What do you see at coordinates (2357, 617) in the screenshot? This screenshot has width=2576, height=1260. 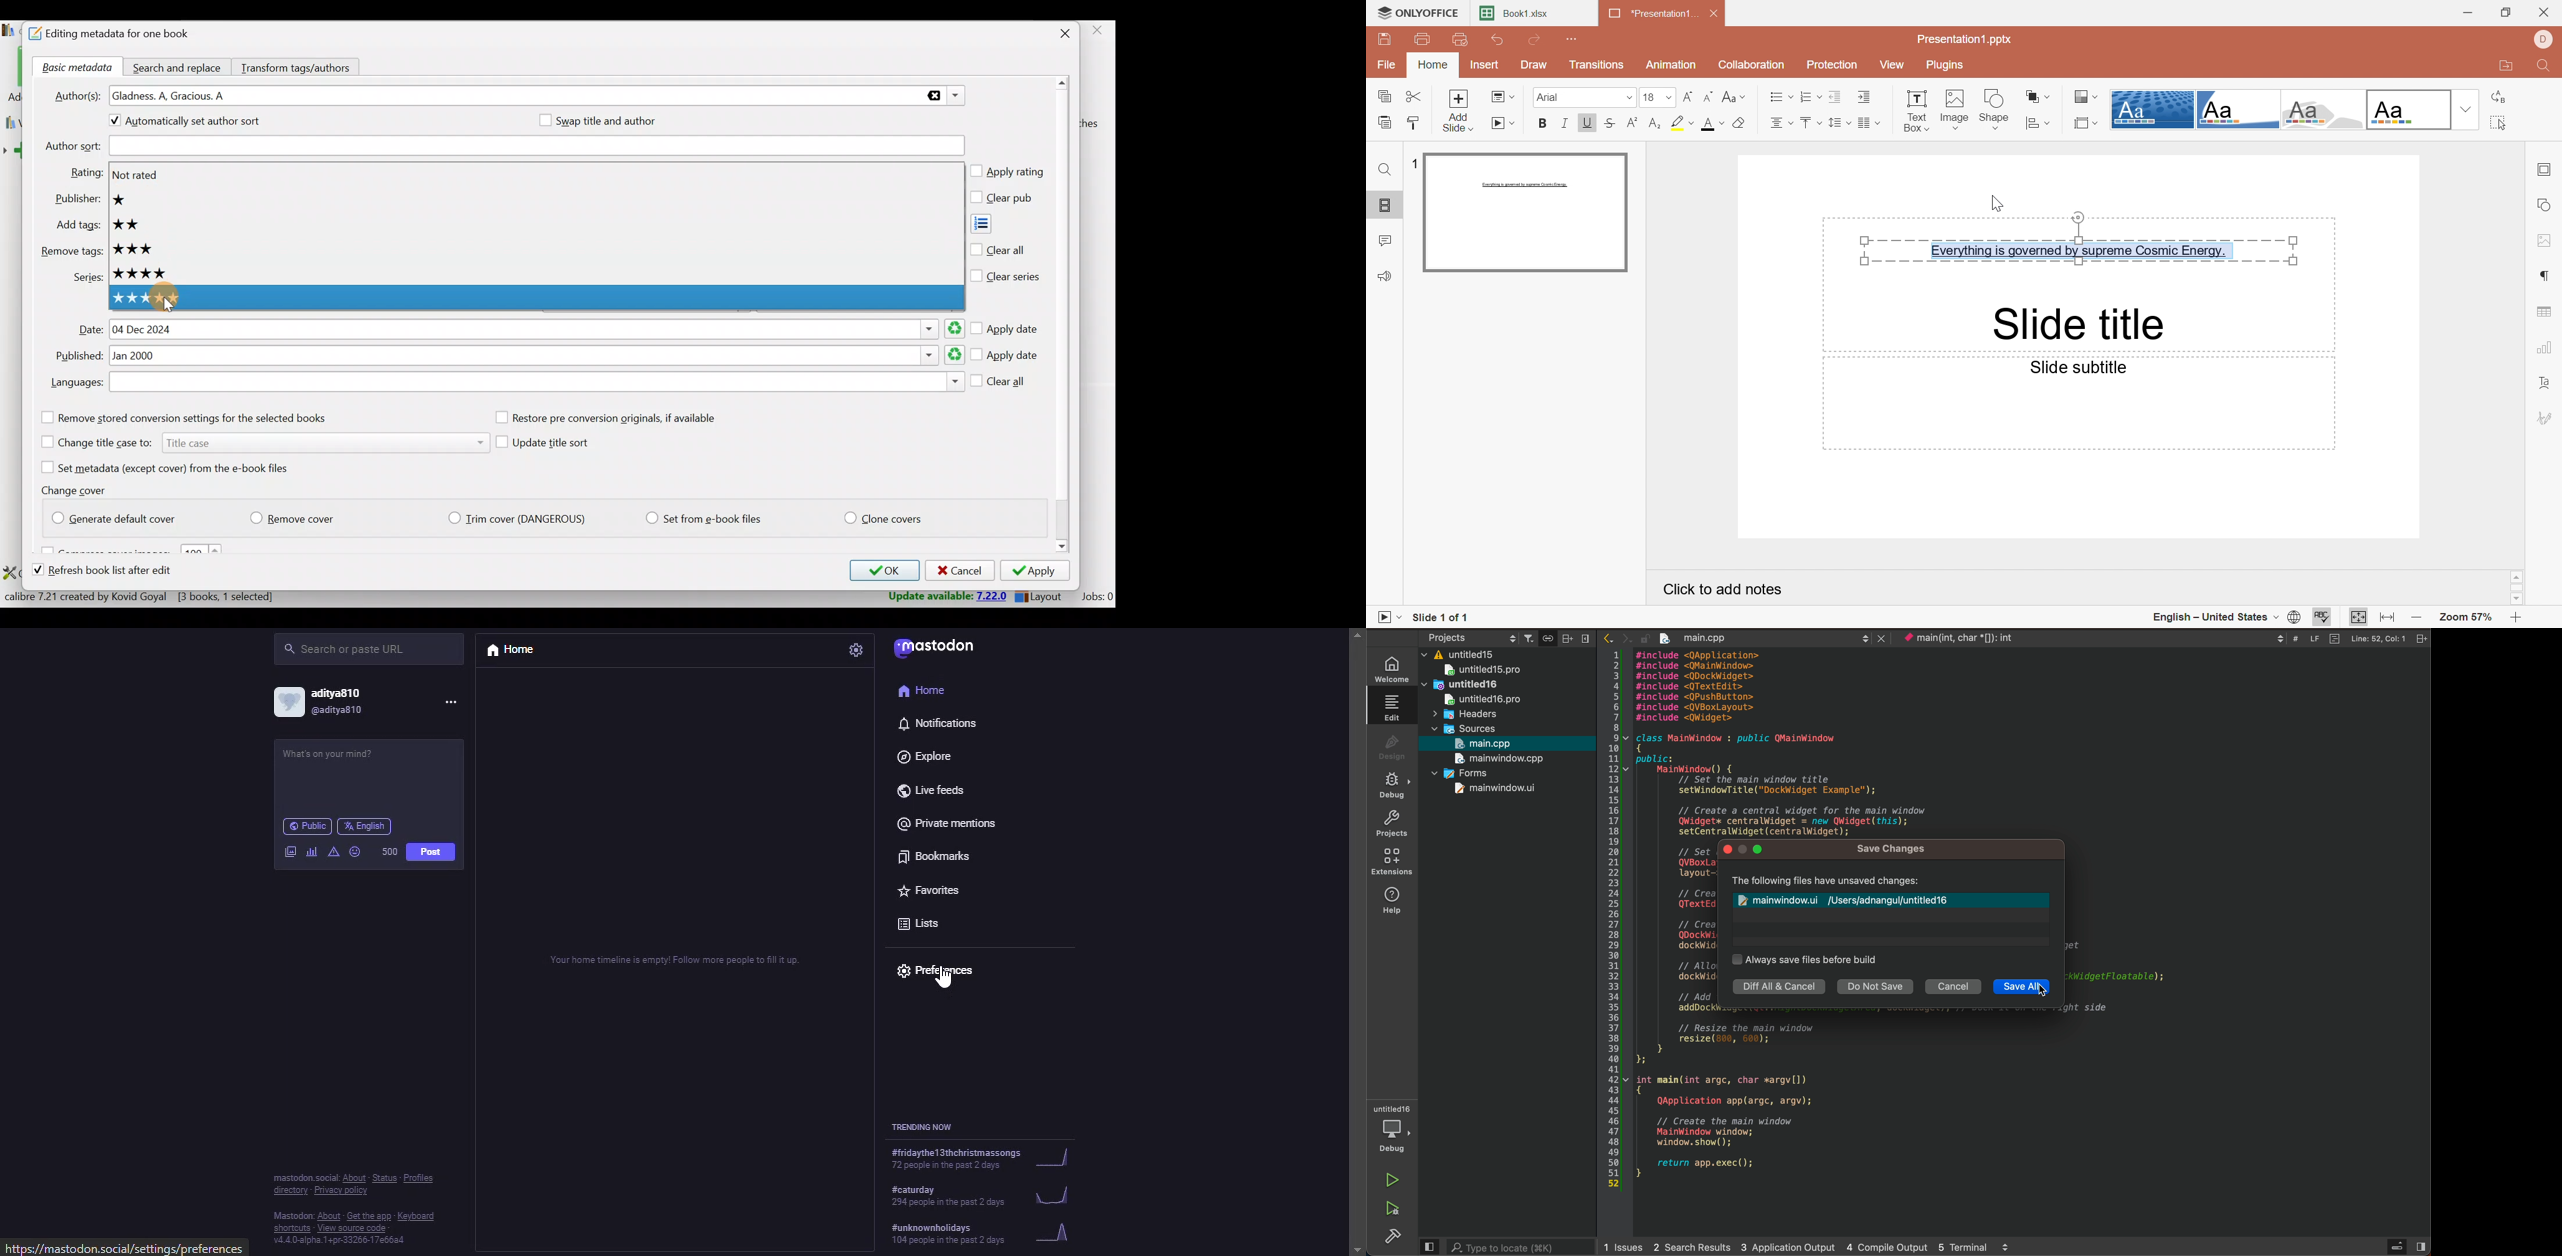 I see `Fit to slide` at bounding box center [2357, 617].